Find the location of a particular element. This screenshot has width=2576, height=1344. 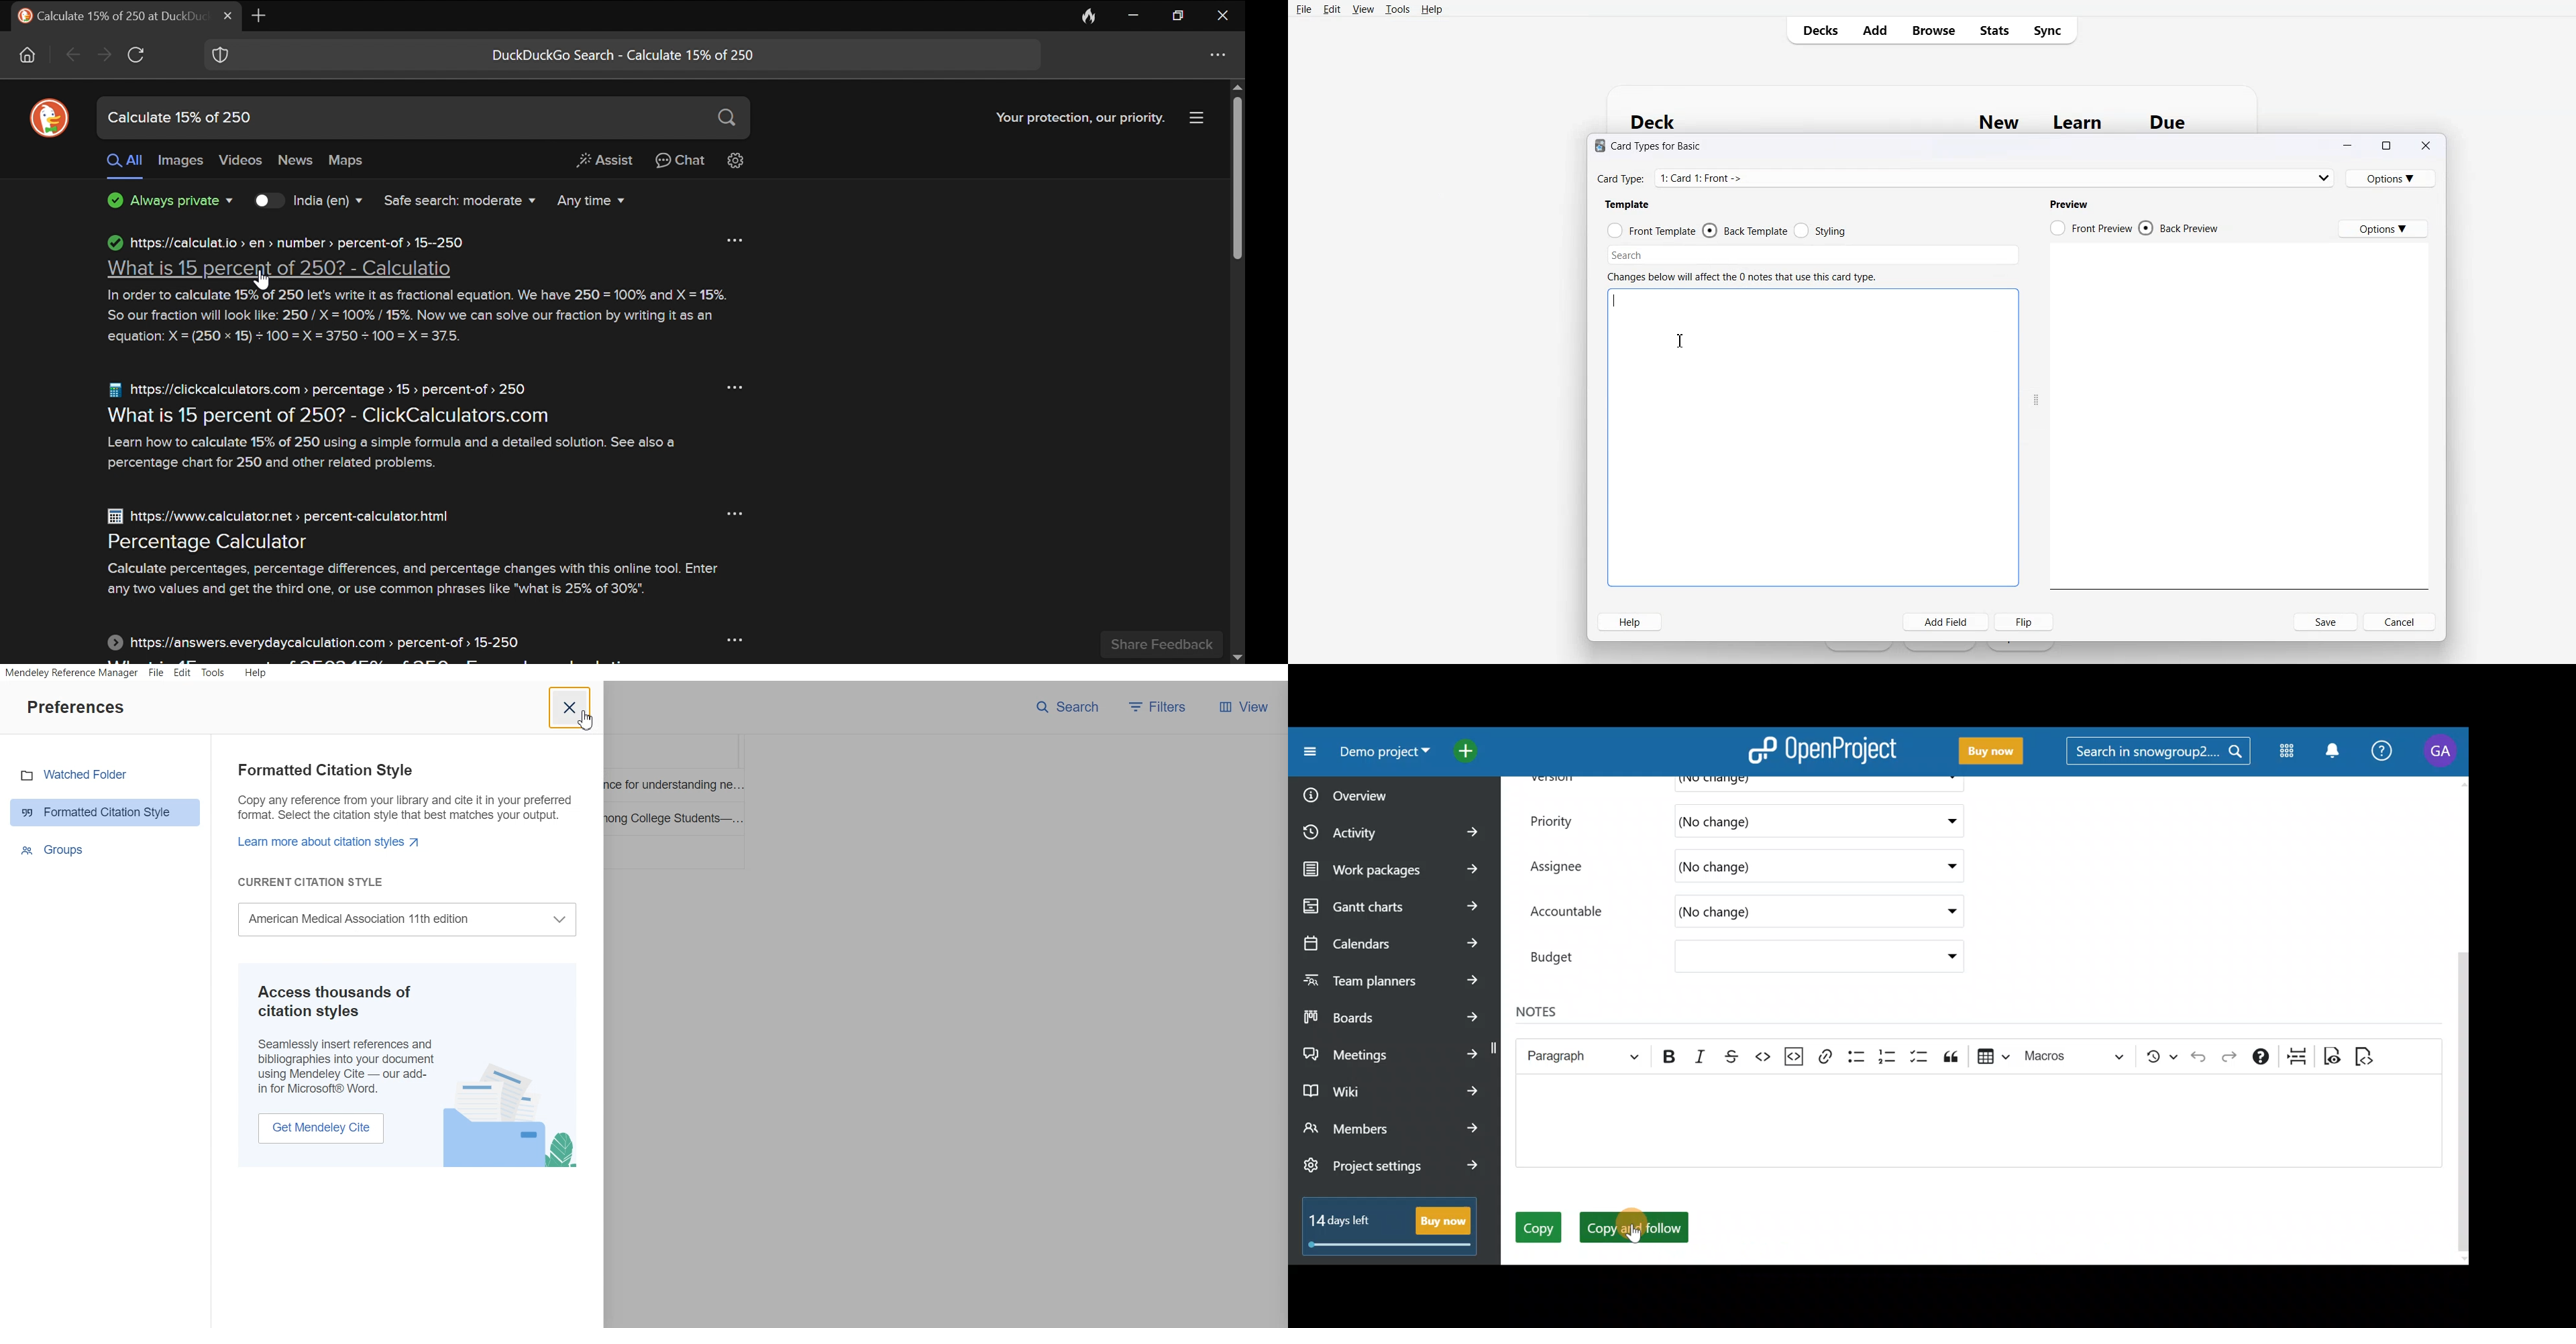

Learn is located at coordinates (2080, 123).